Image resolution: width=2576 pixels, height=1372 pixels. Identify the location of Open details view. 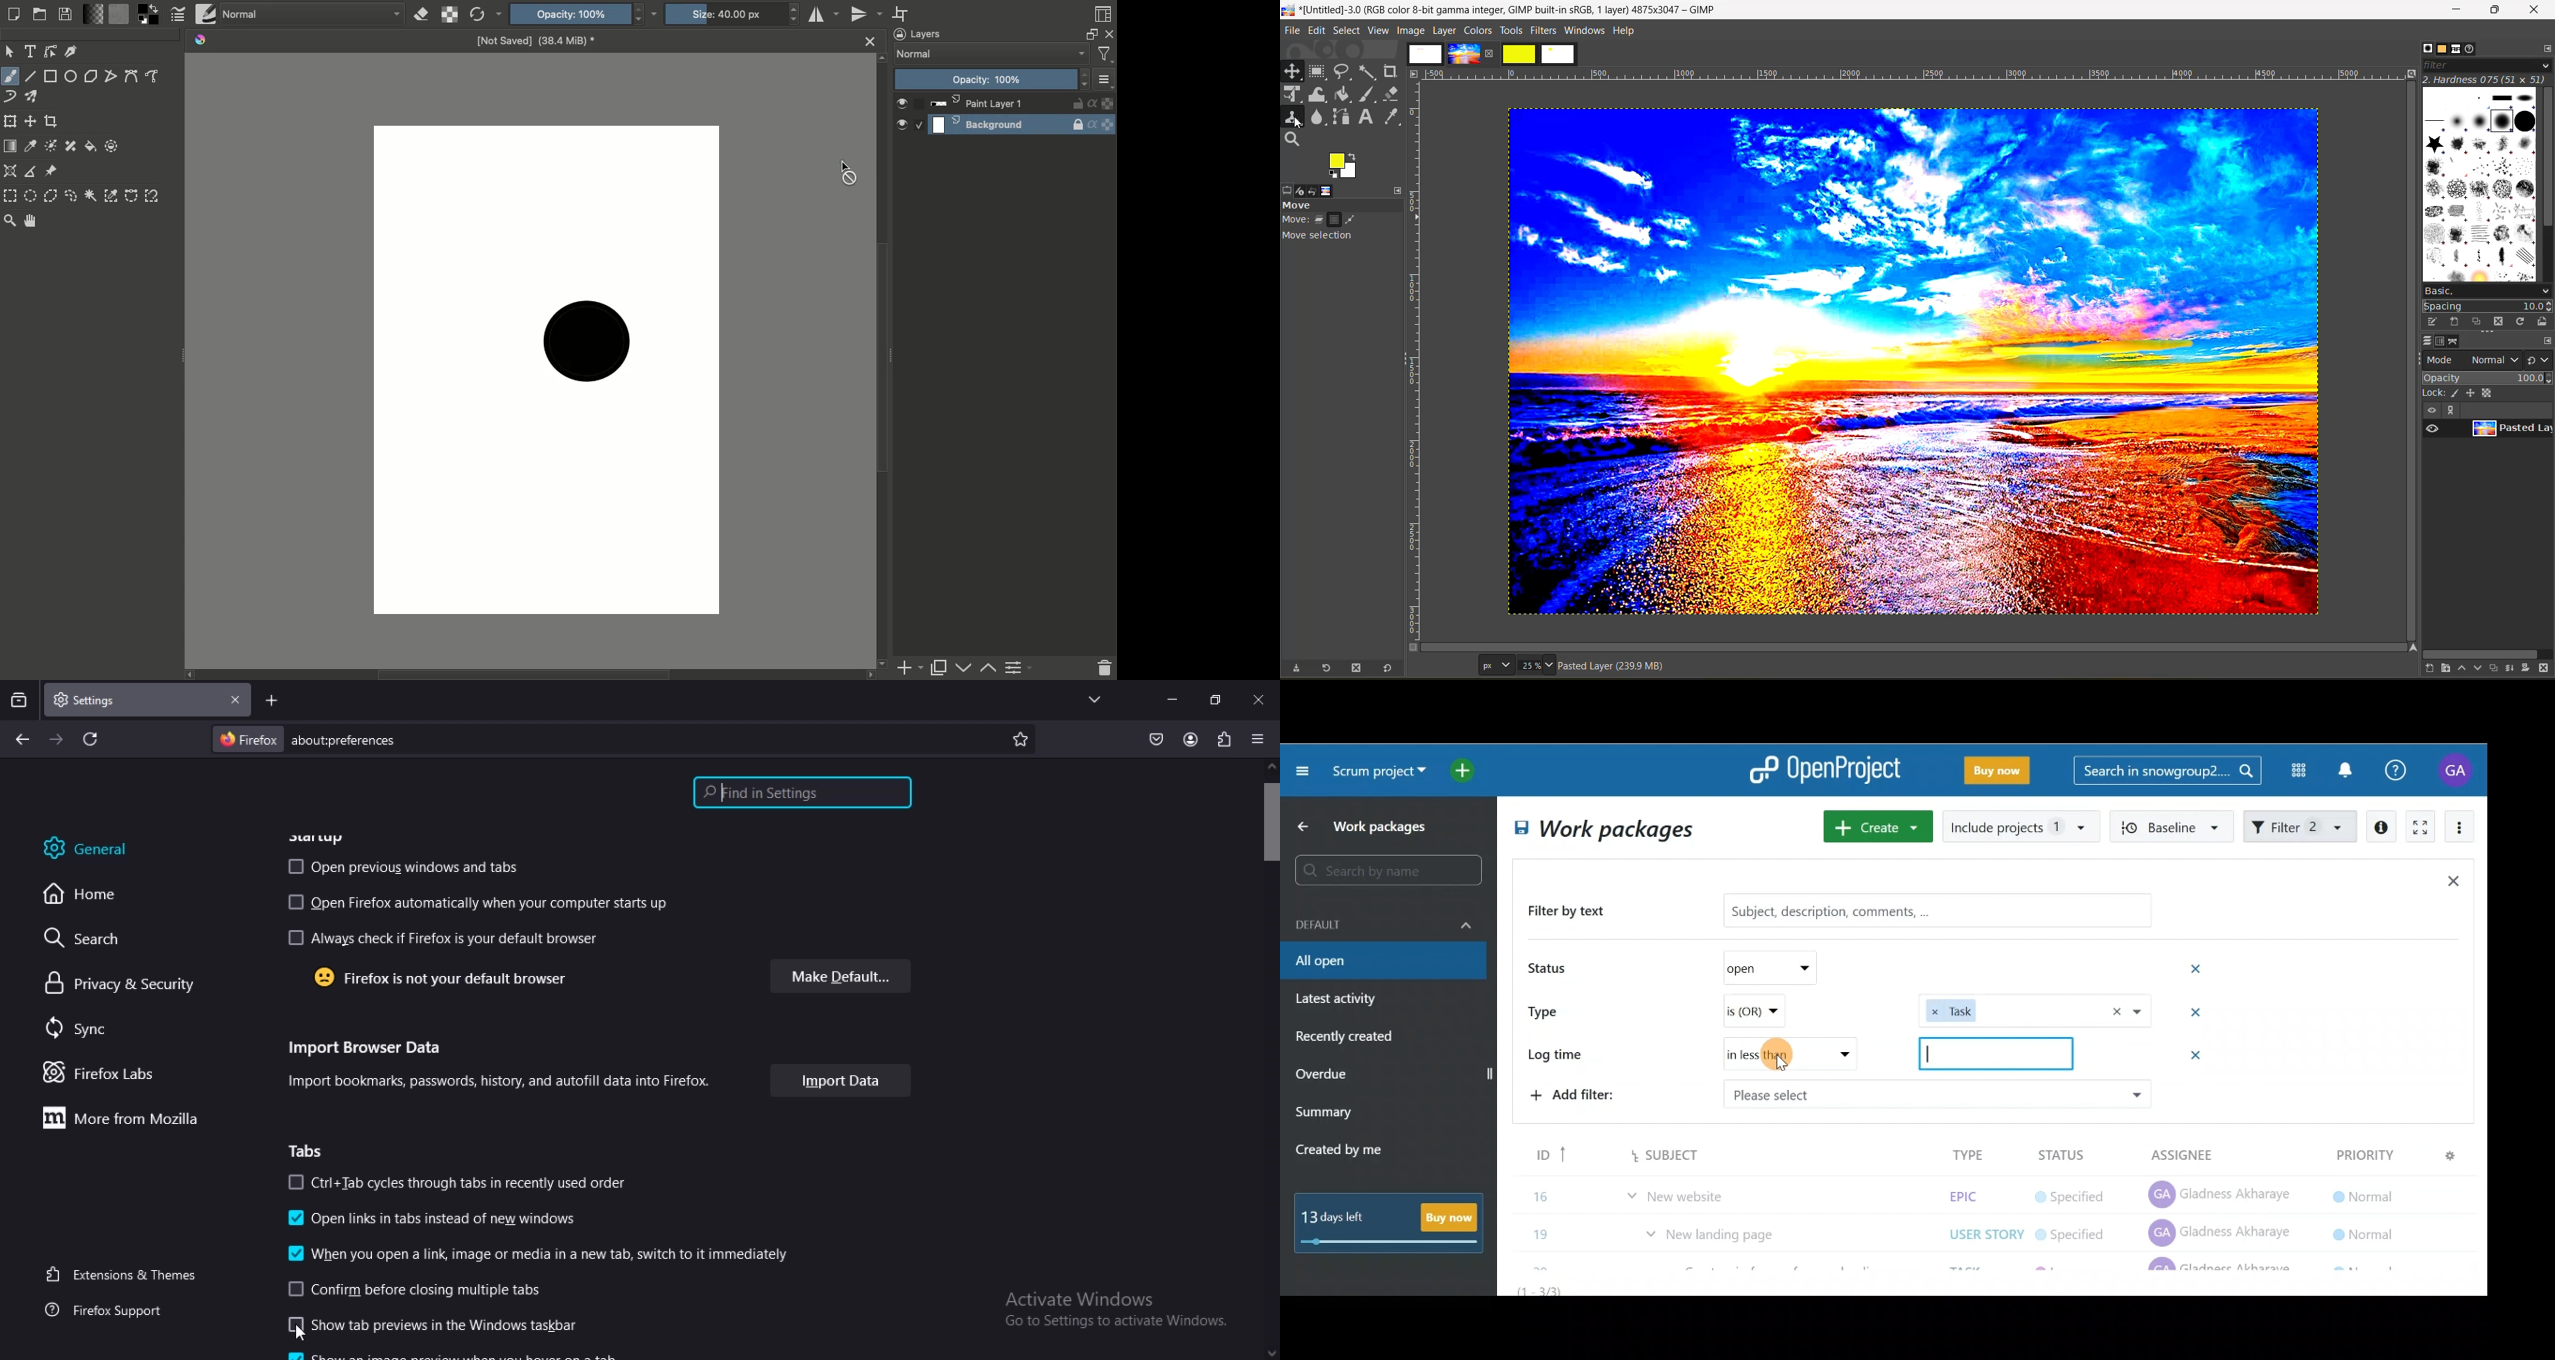
(2383, 827).